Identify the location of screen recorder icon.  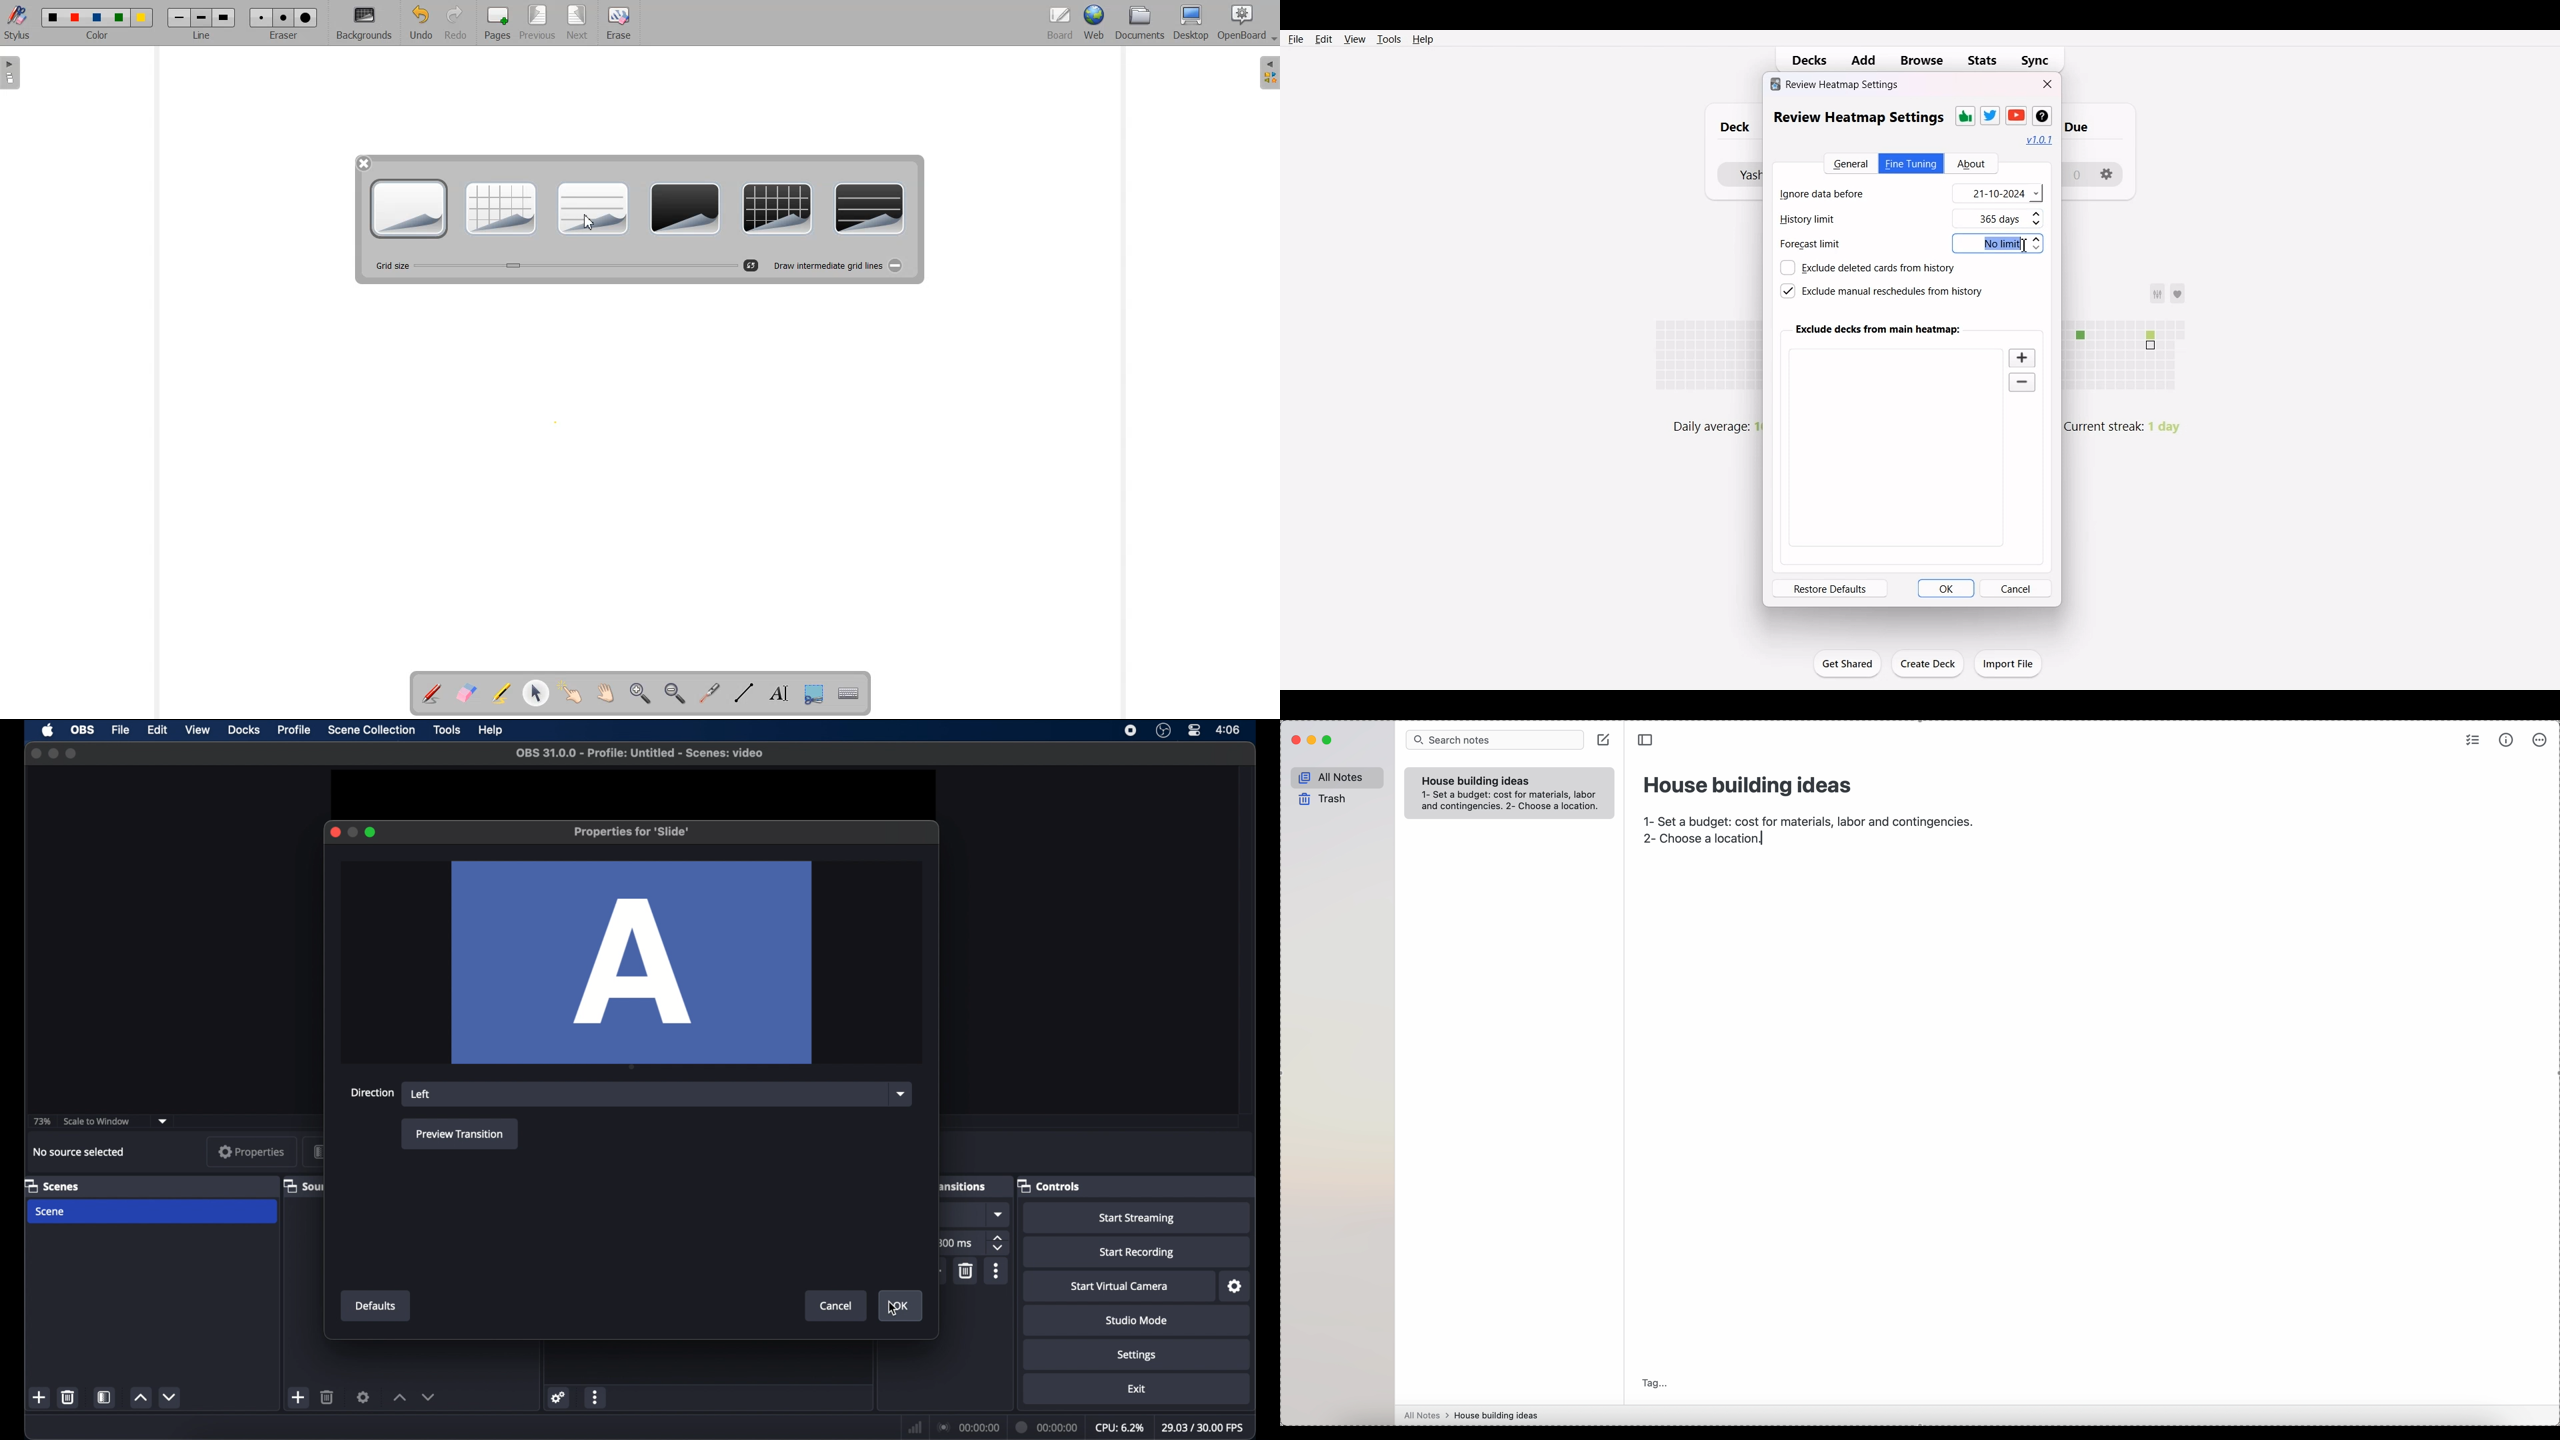
(1129, 730).